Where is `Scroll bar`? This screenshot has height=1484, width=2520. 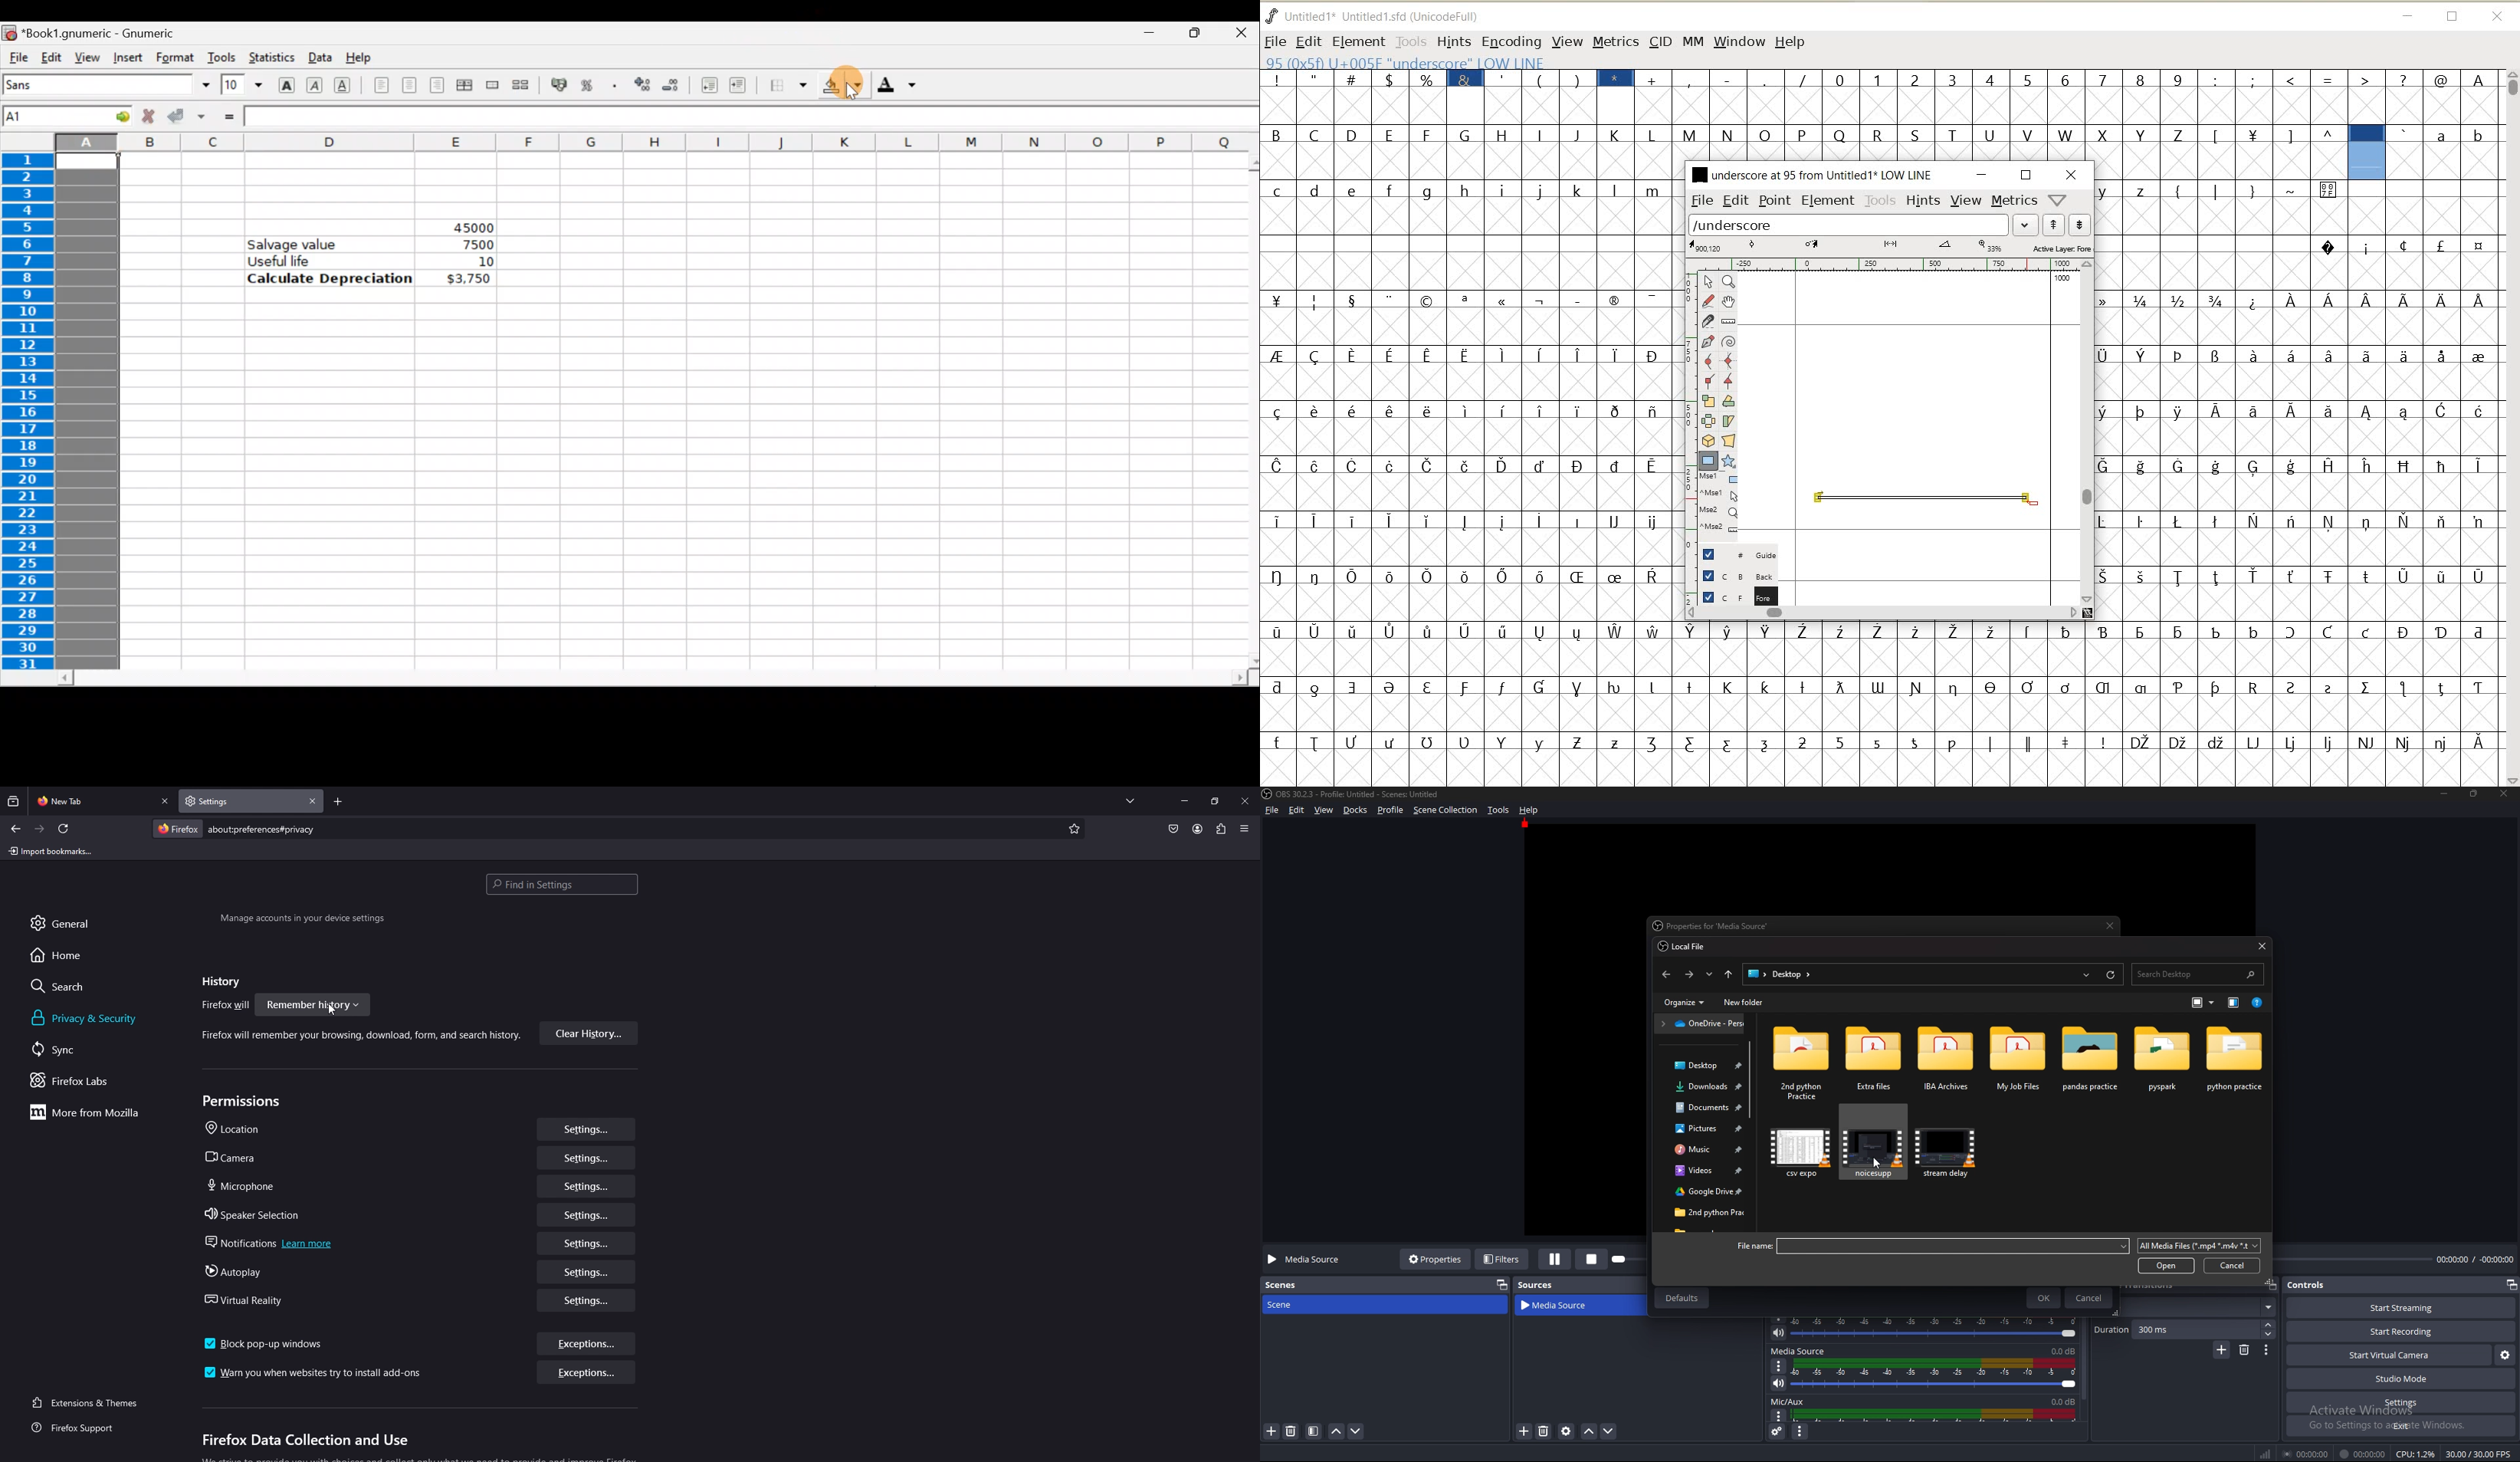
Scroll bar is located at coordinates (654, 679).